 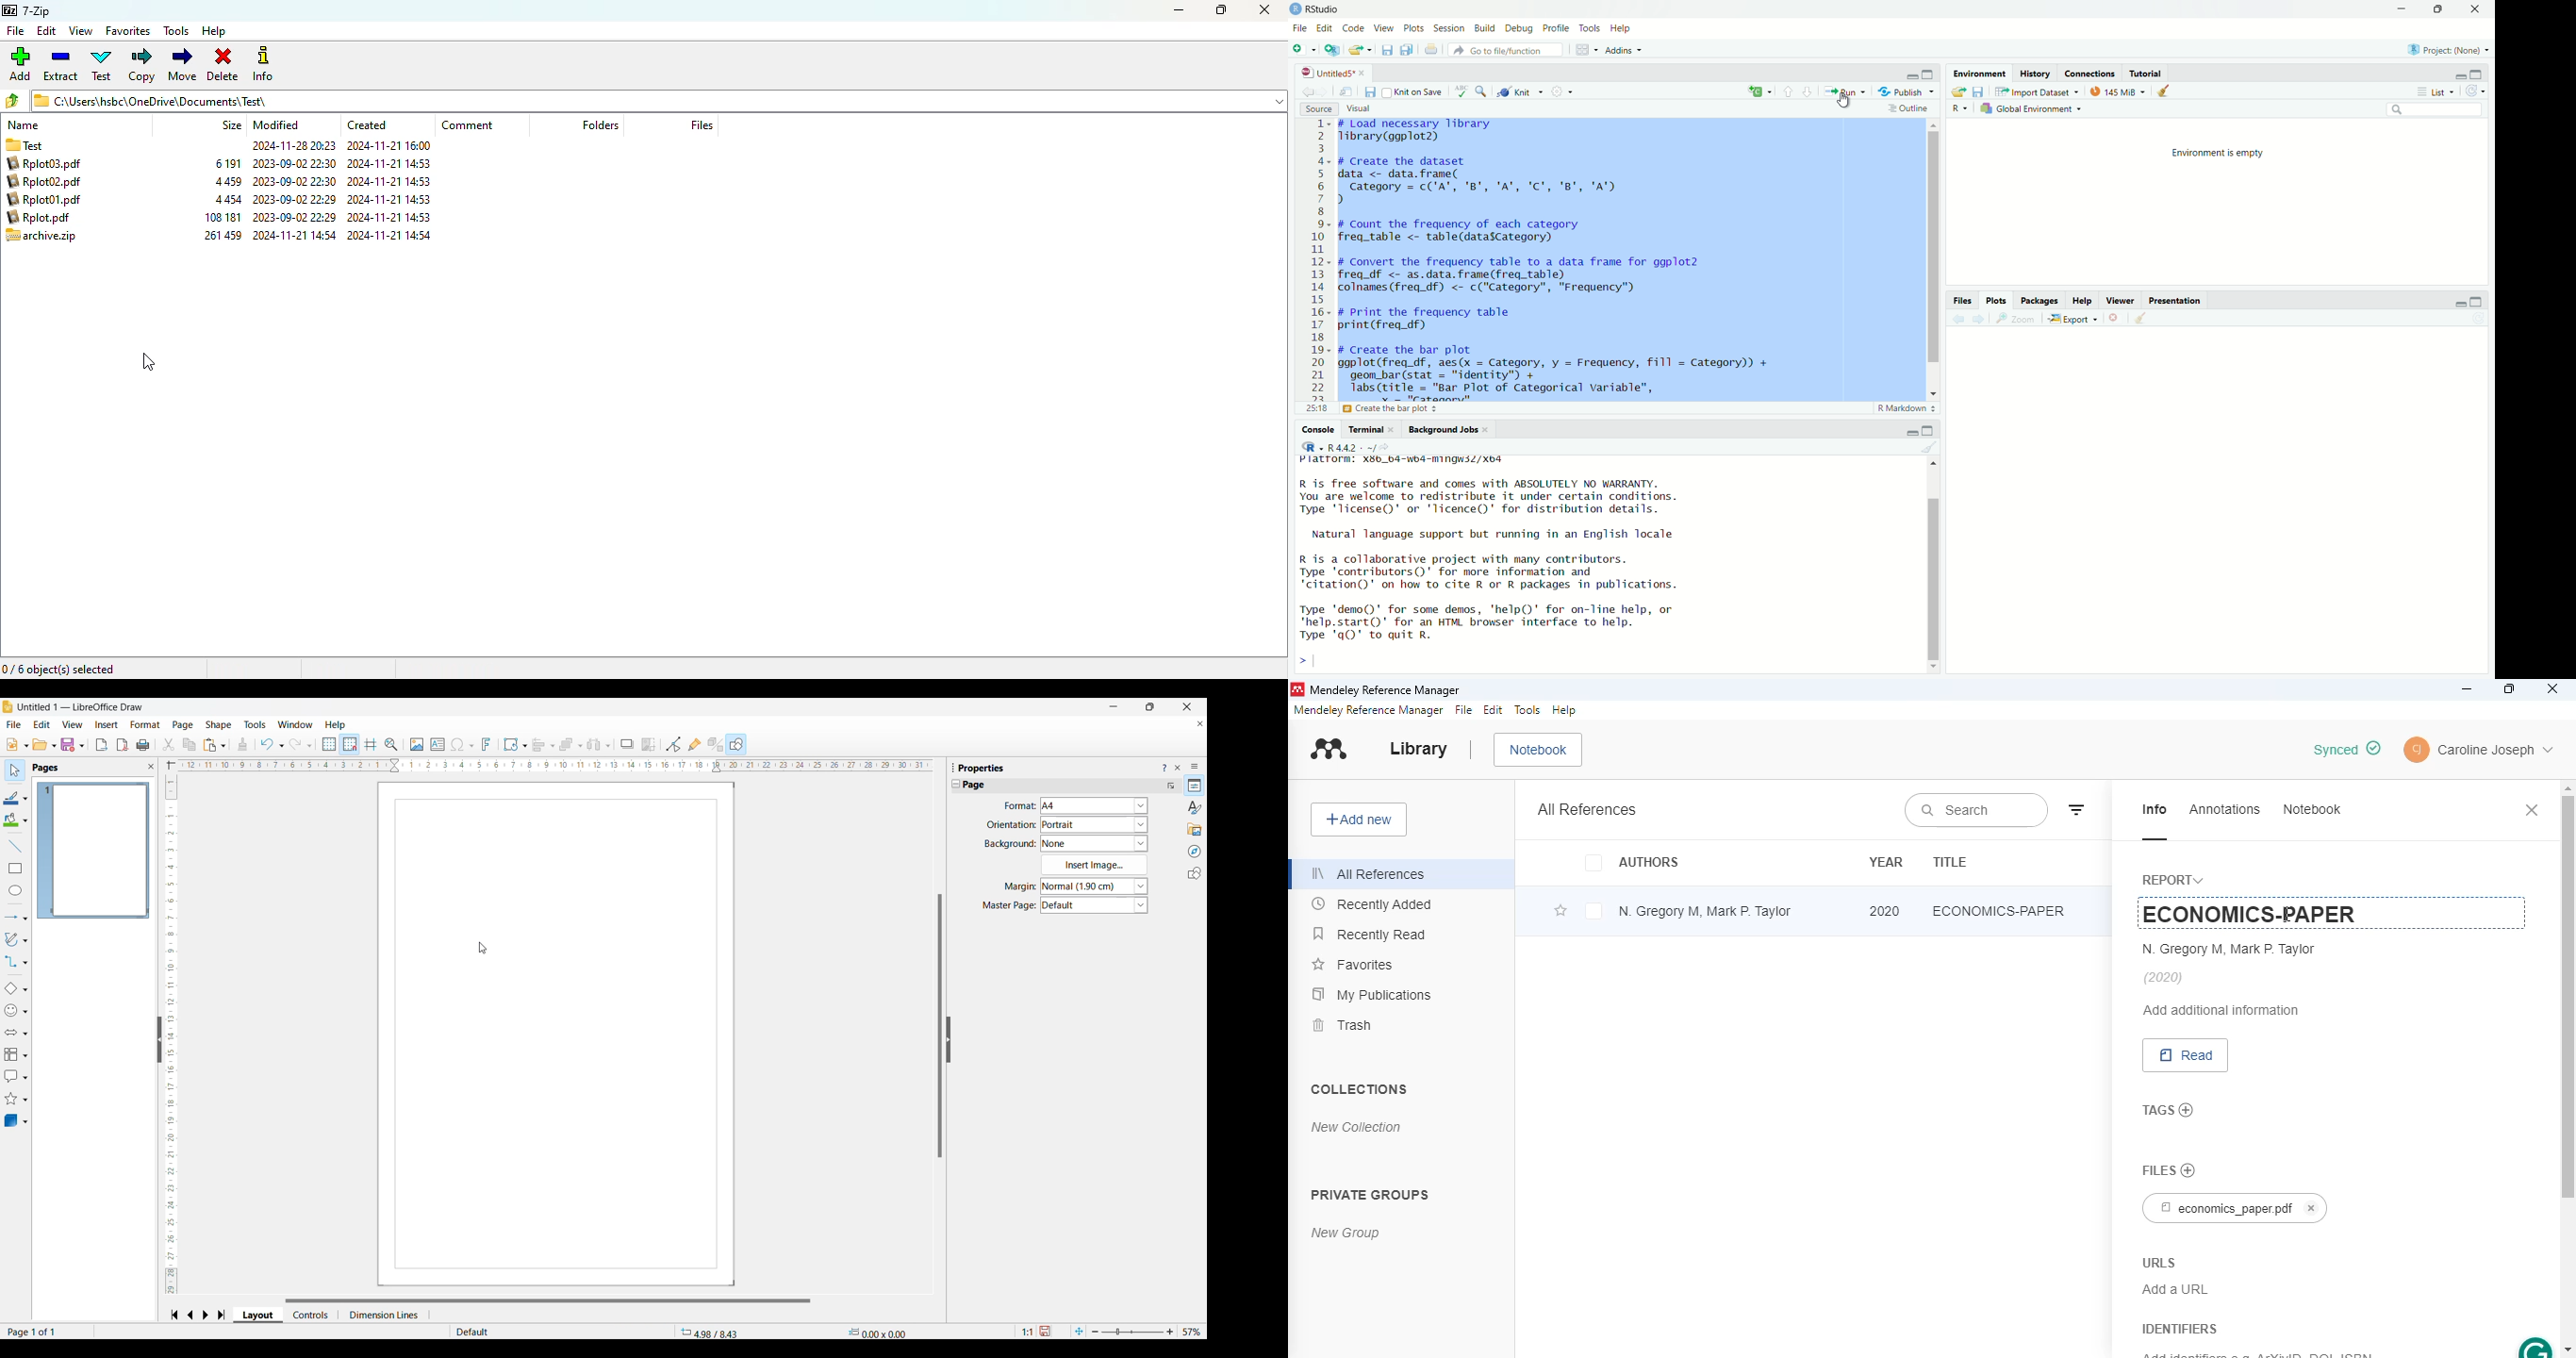 I want to click on file, so click(x=1298, y=29).